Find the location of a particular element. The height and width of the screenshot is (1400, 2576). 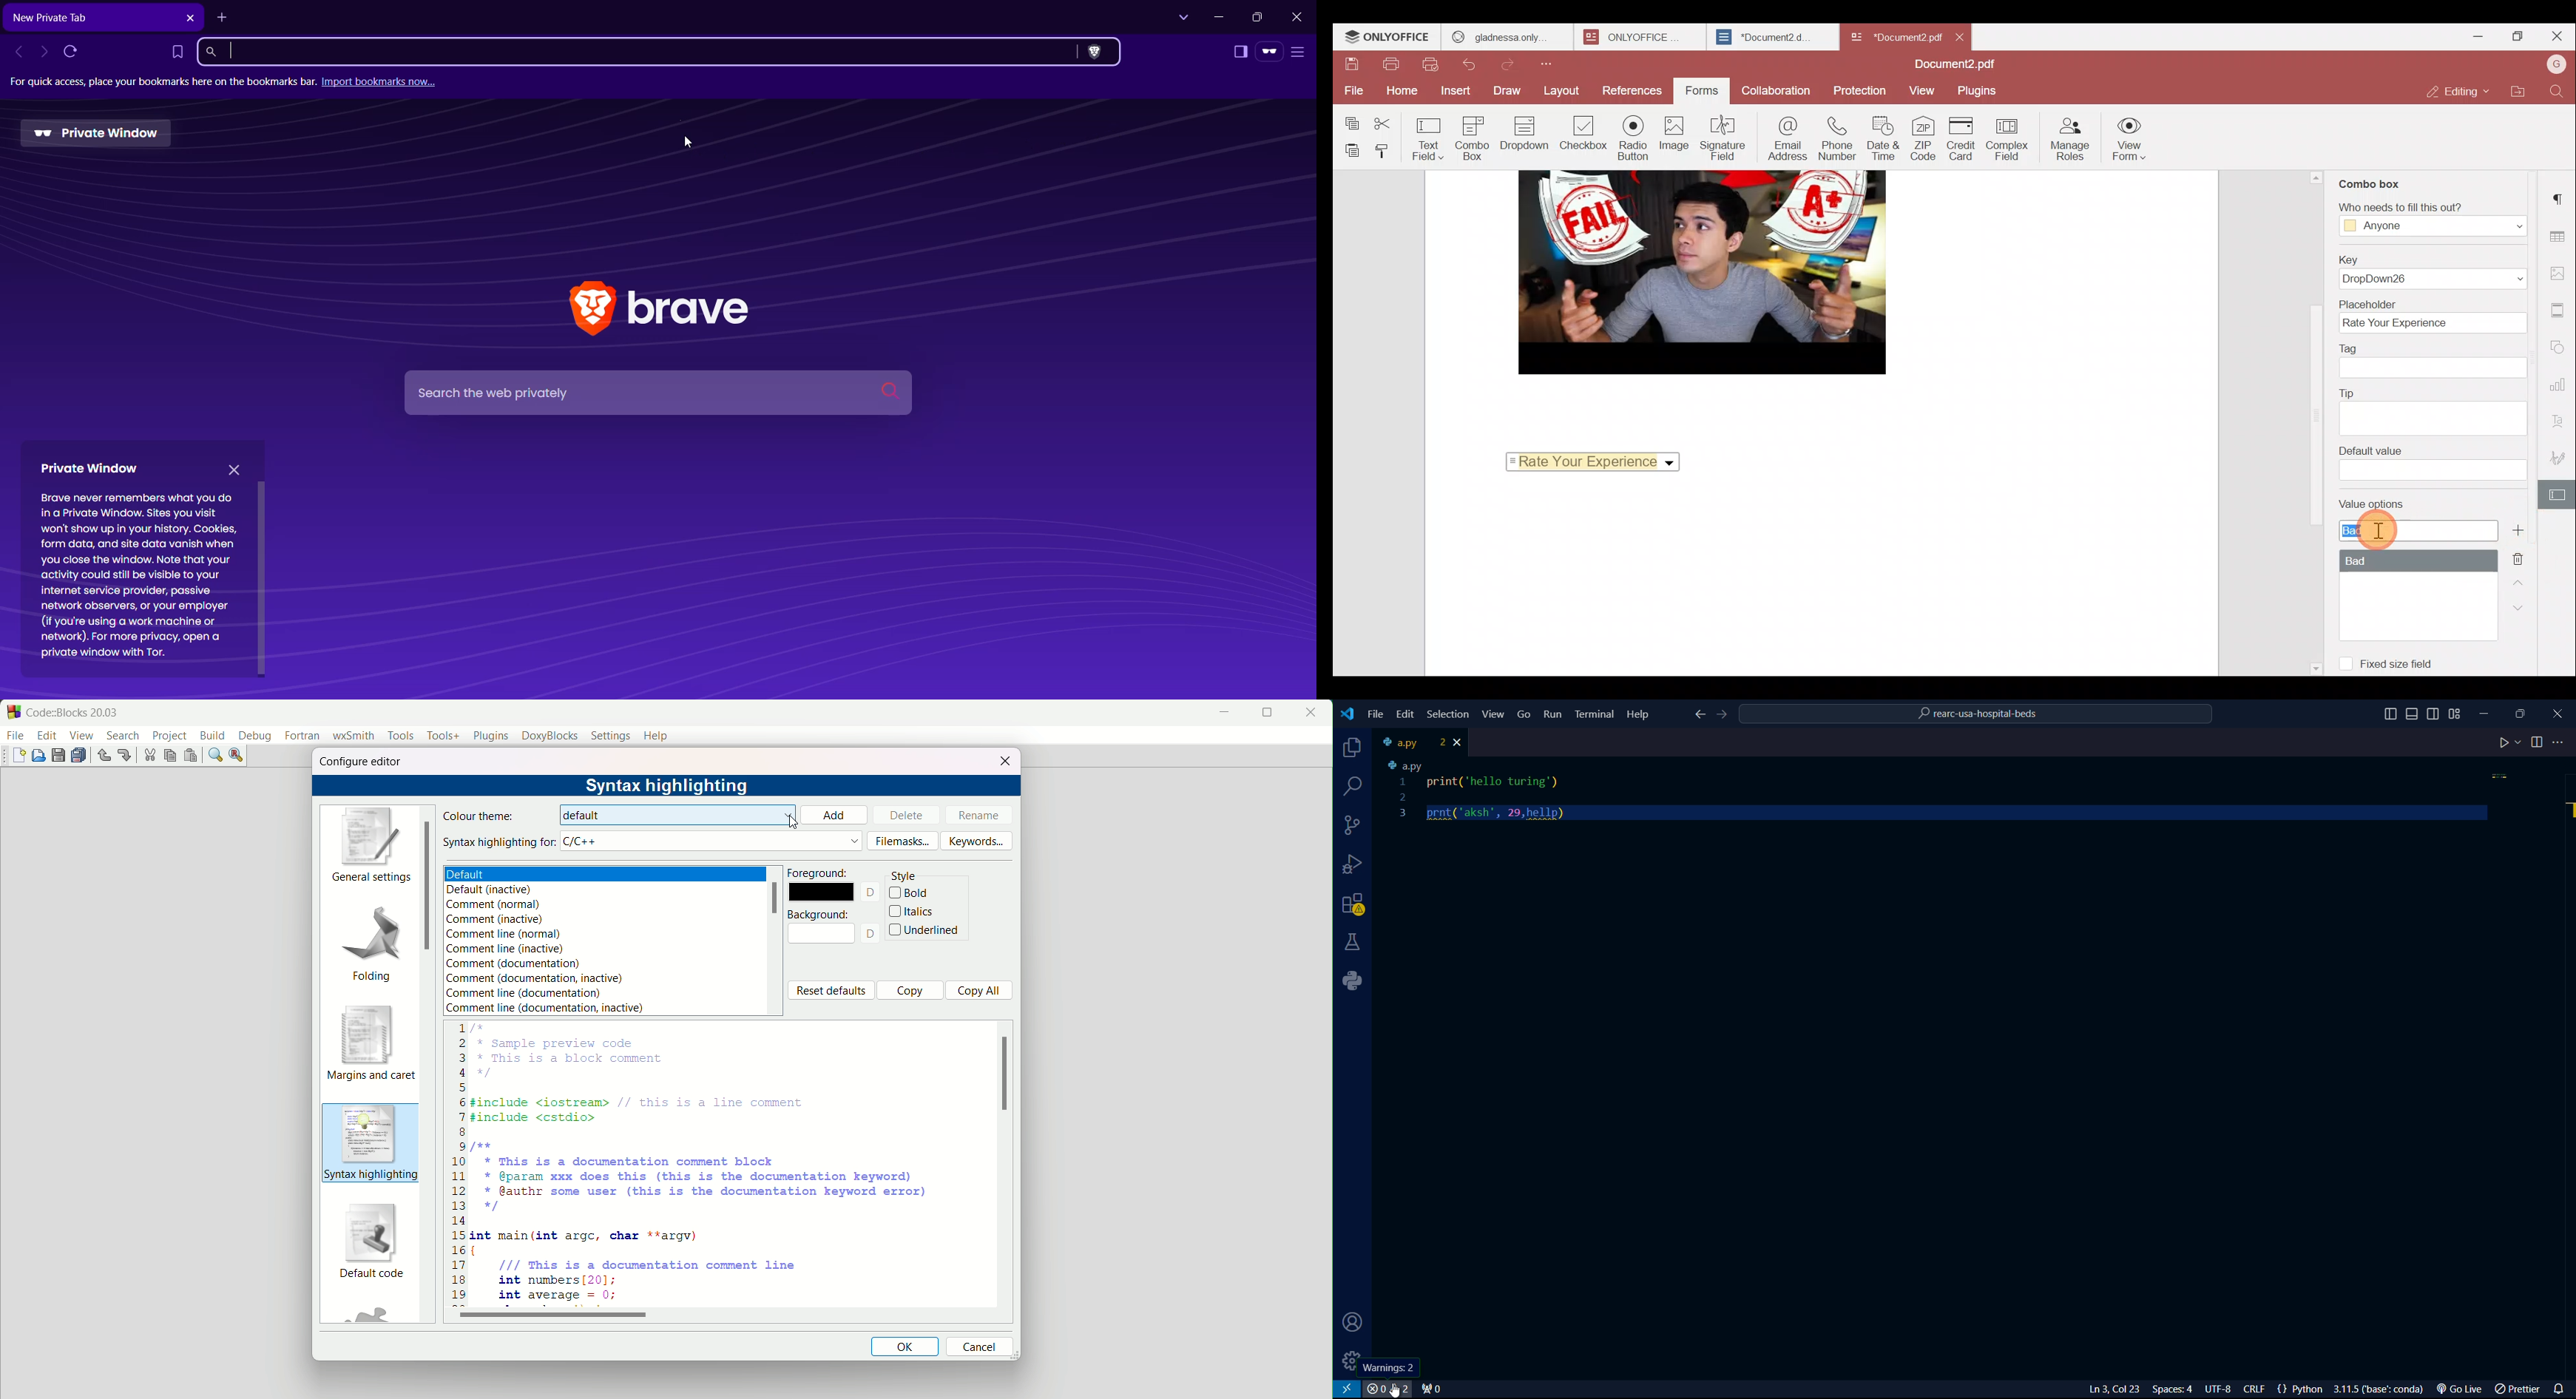

Placeholder is located at coordinates (2431, 315).